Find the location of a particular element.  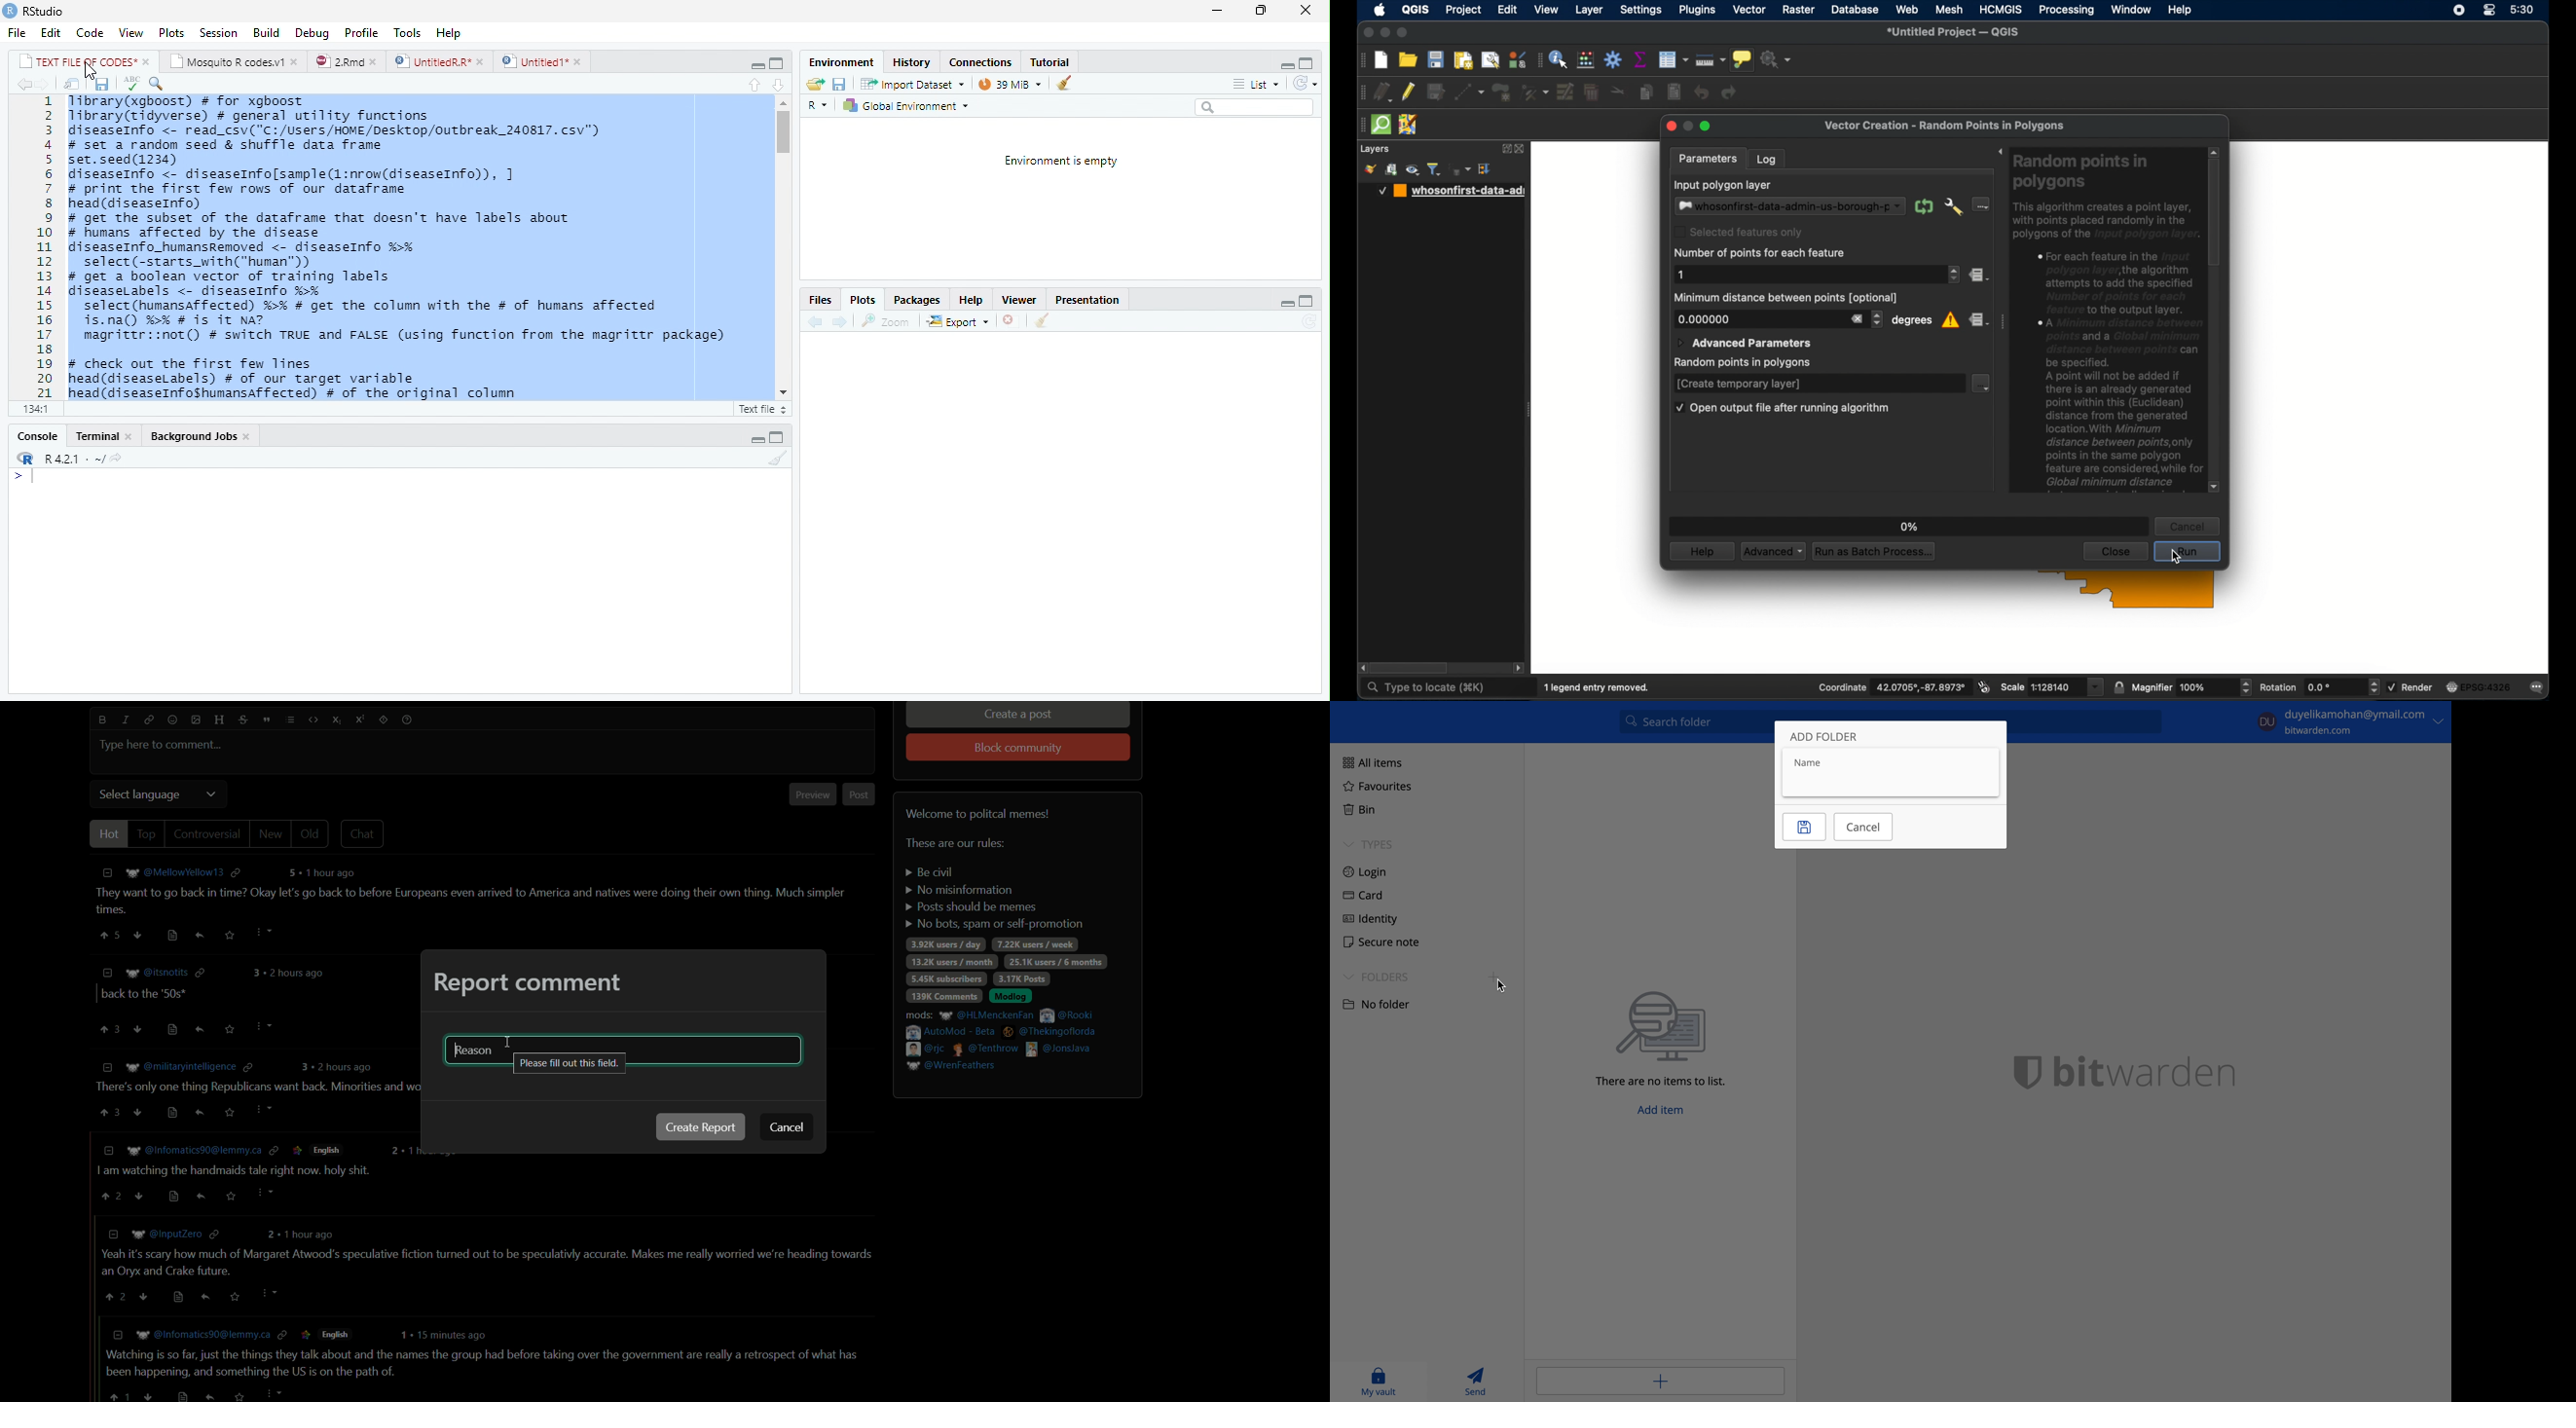

Typing Indicator is located at coordinates (22, 476).